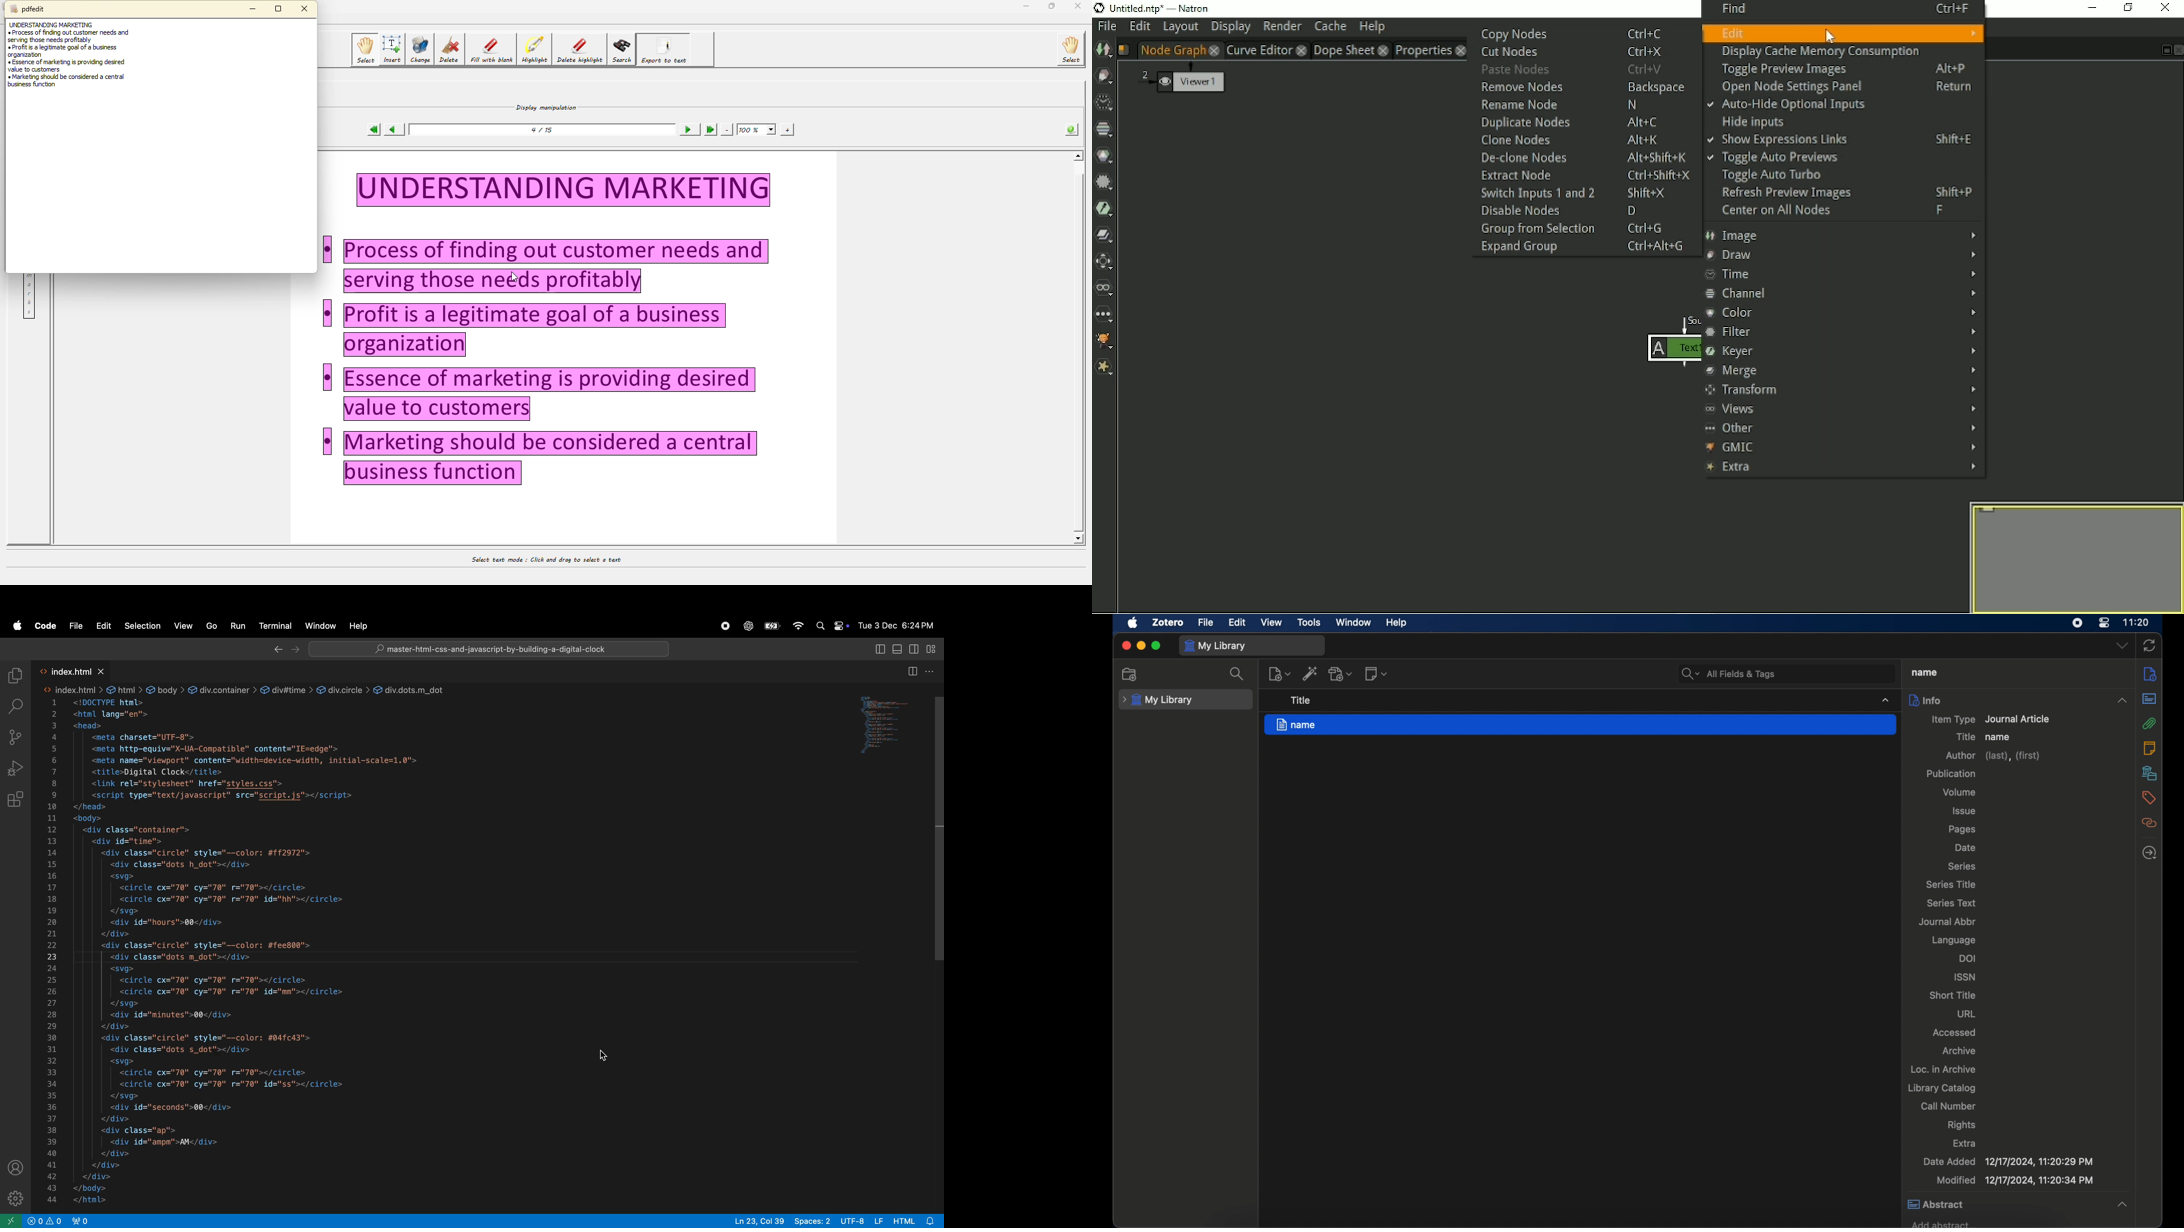  What do you see at coordinates (1965, 811) in the screenshot?
I see `issue` at bounding box center [1965, 811].